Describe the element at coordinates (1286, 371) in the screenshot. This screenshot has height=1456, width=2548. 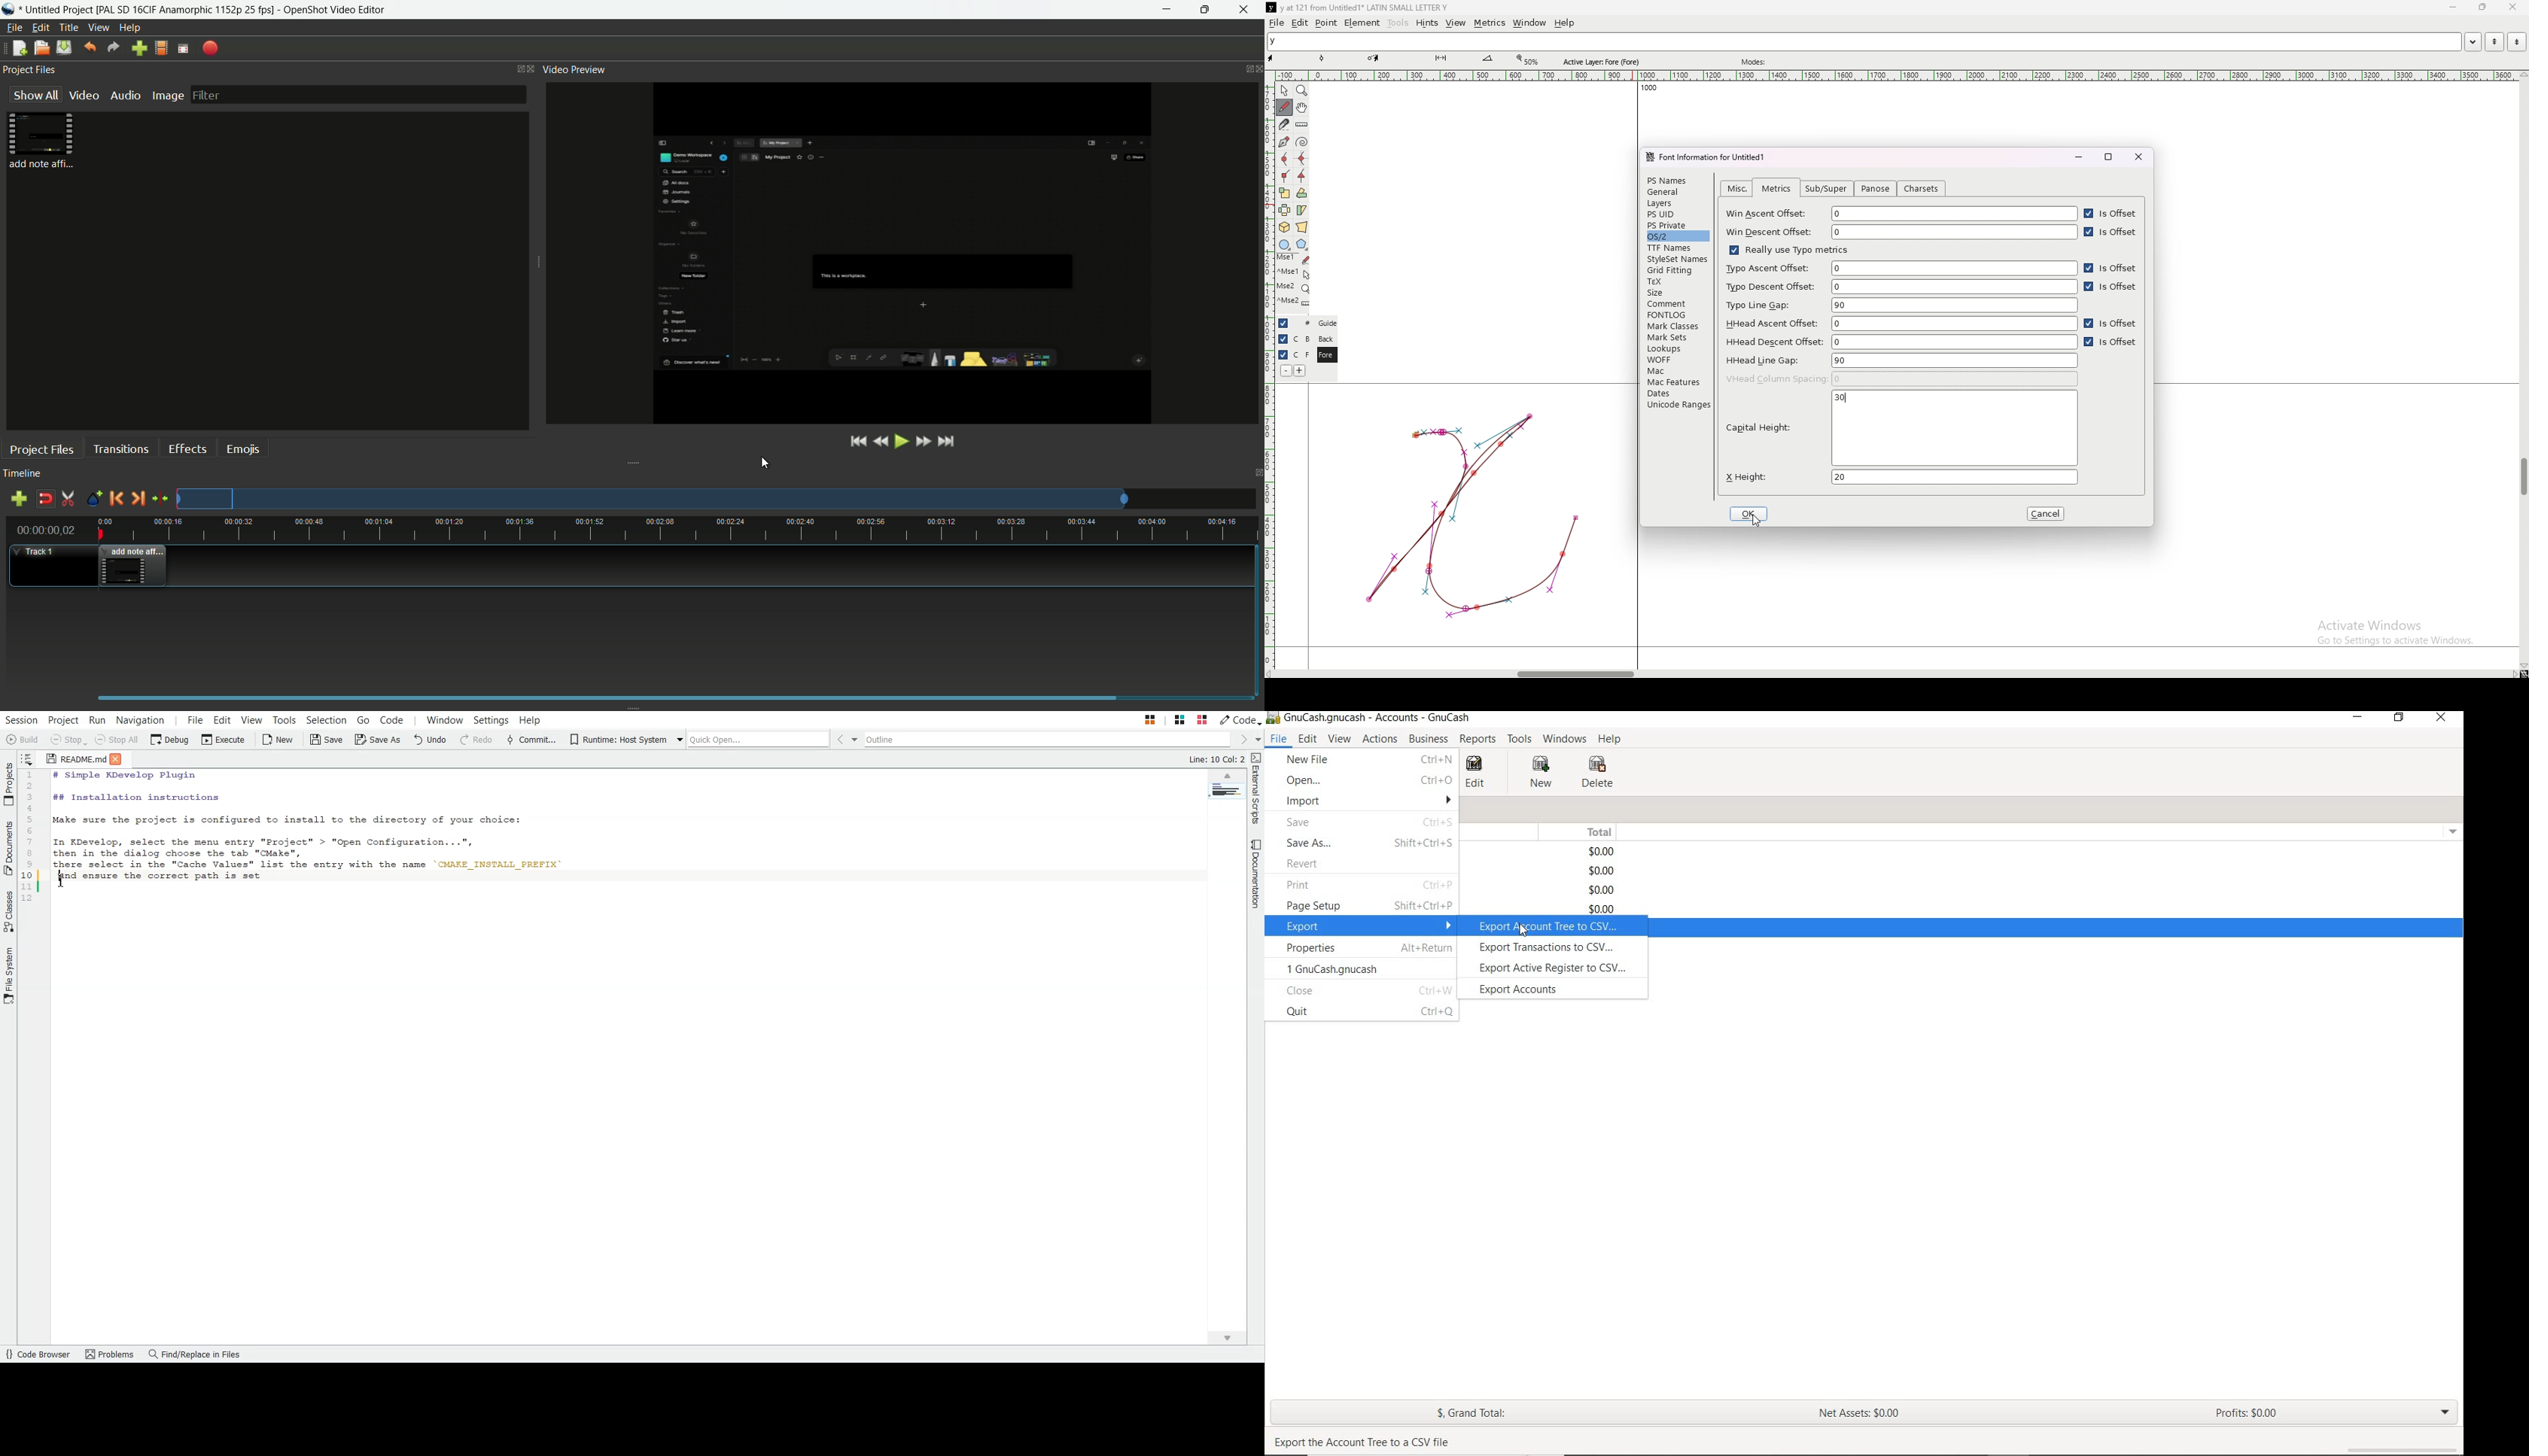
I see `remove layer` at that location.